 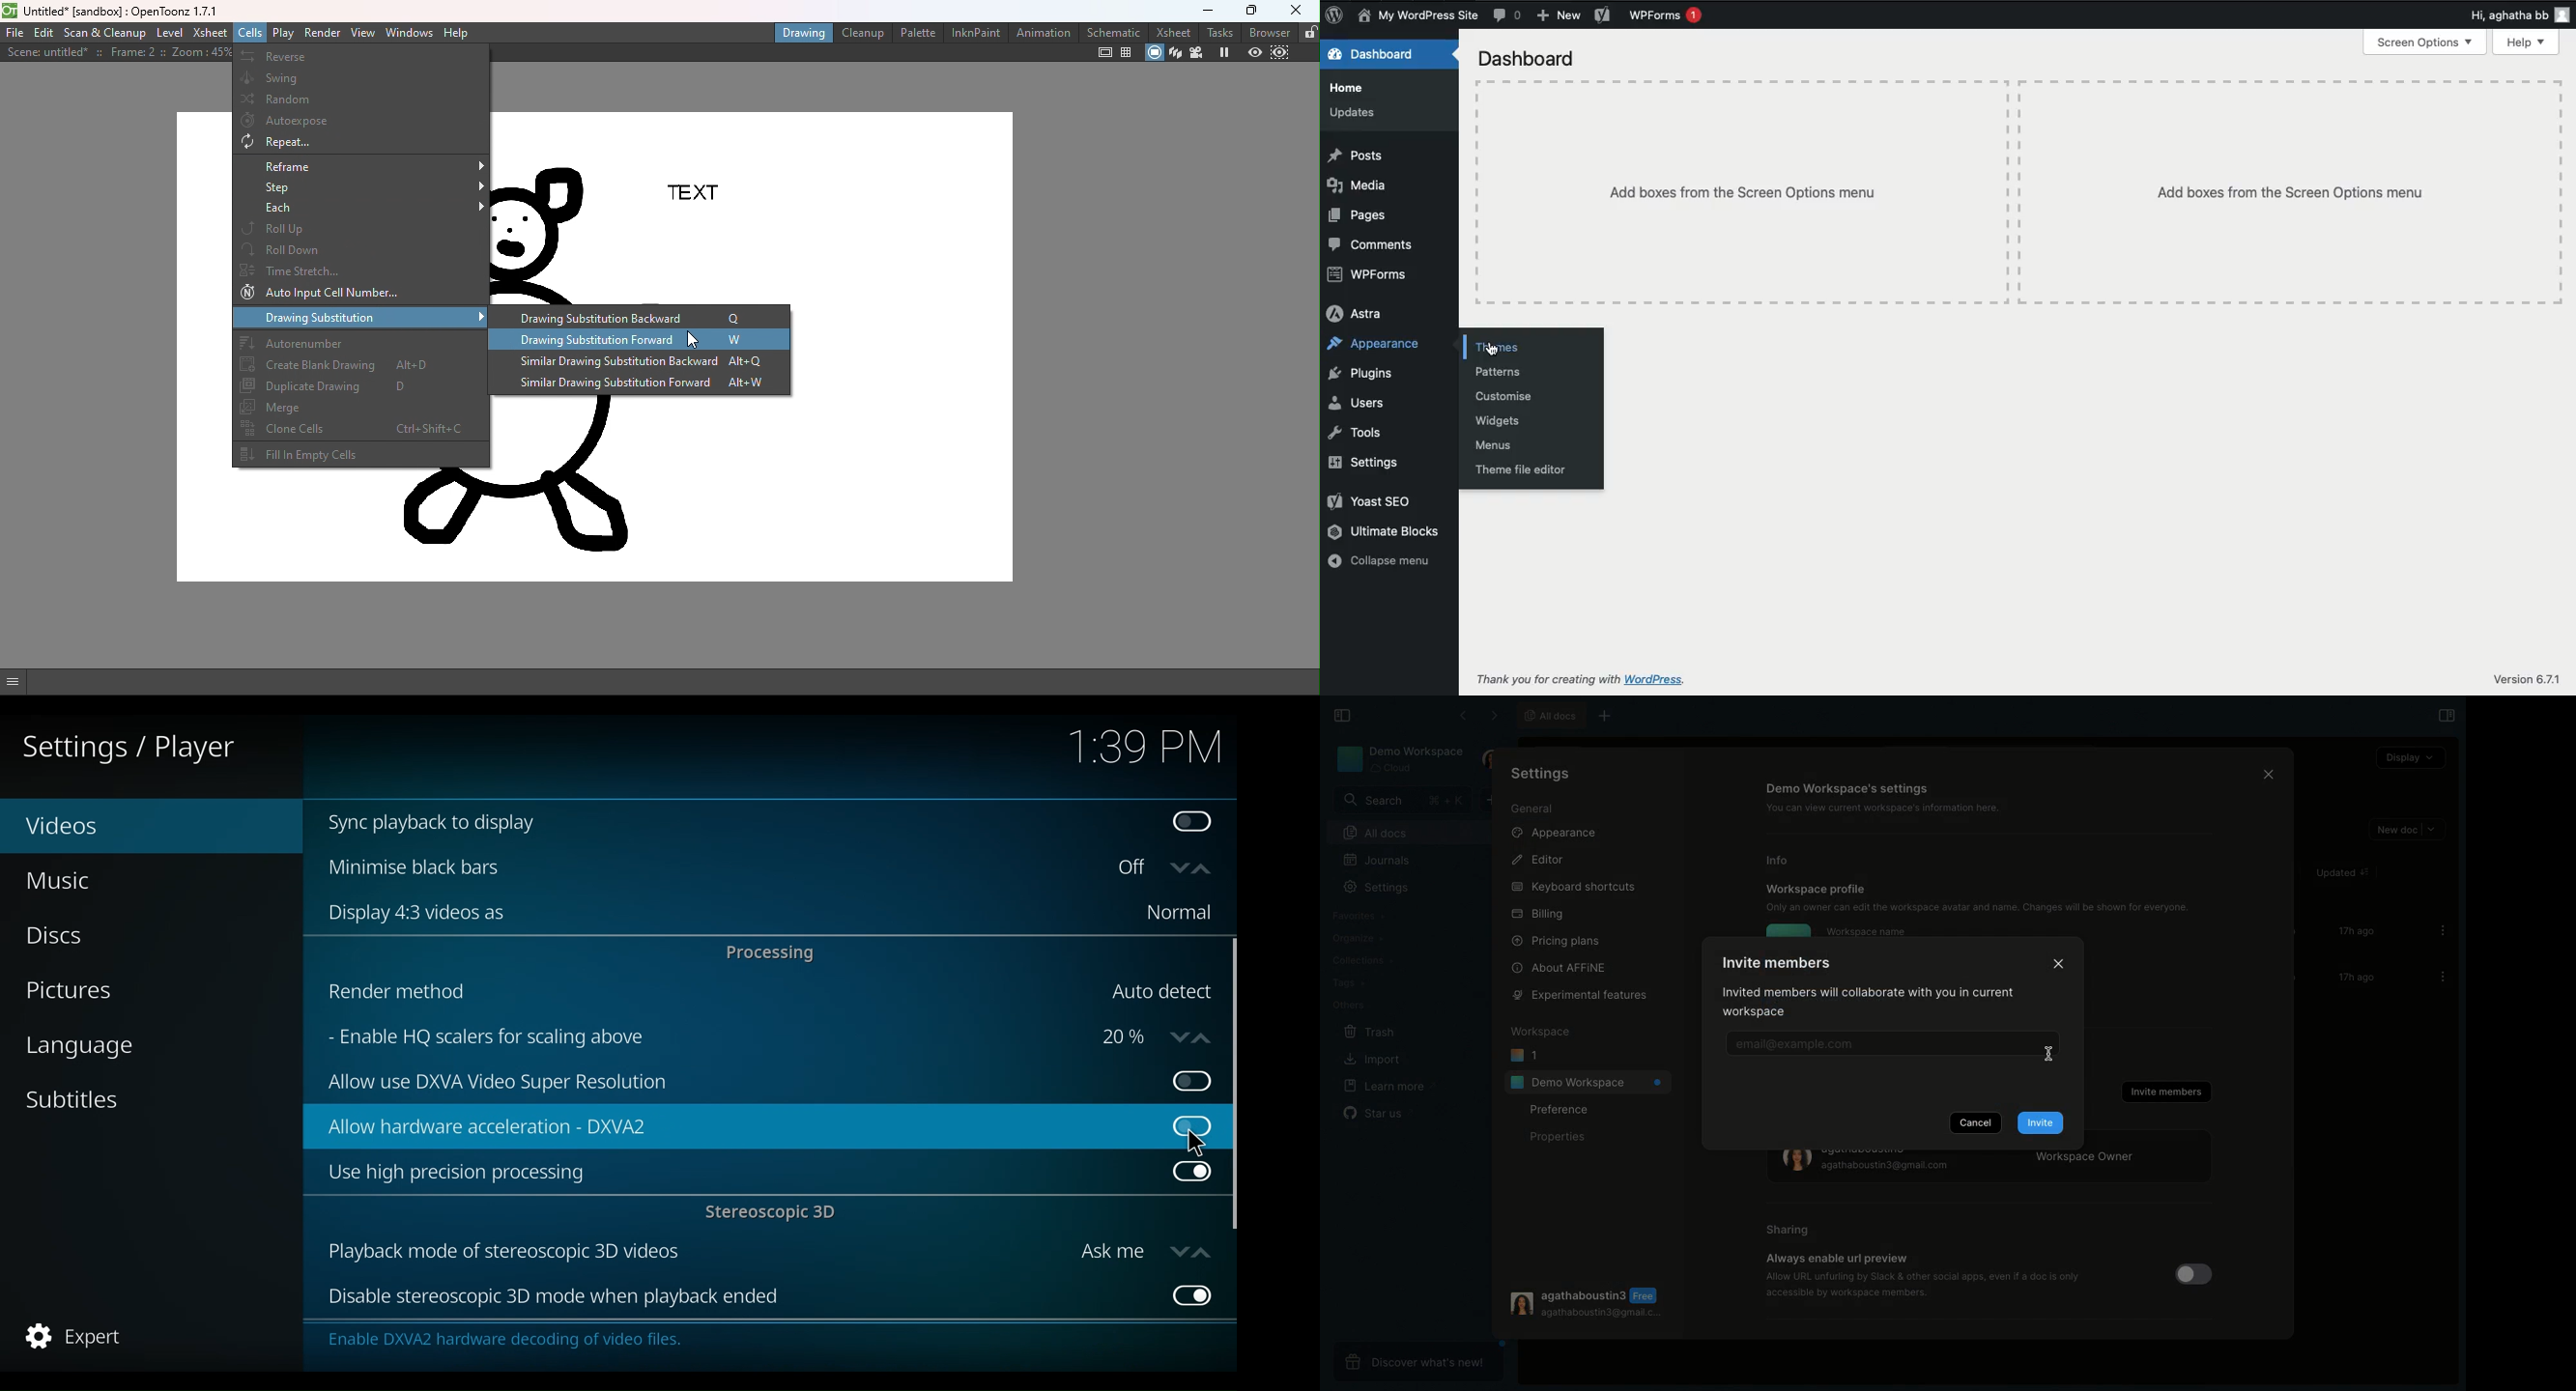 What do you see at coordinates (1583, 679) in the screenshot?
I see `Thank you for creating with WordPress` at bounding box center [1583, 679].